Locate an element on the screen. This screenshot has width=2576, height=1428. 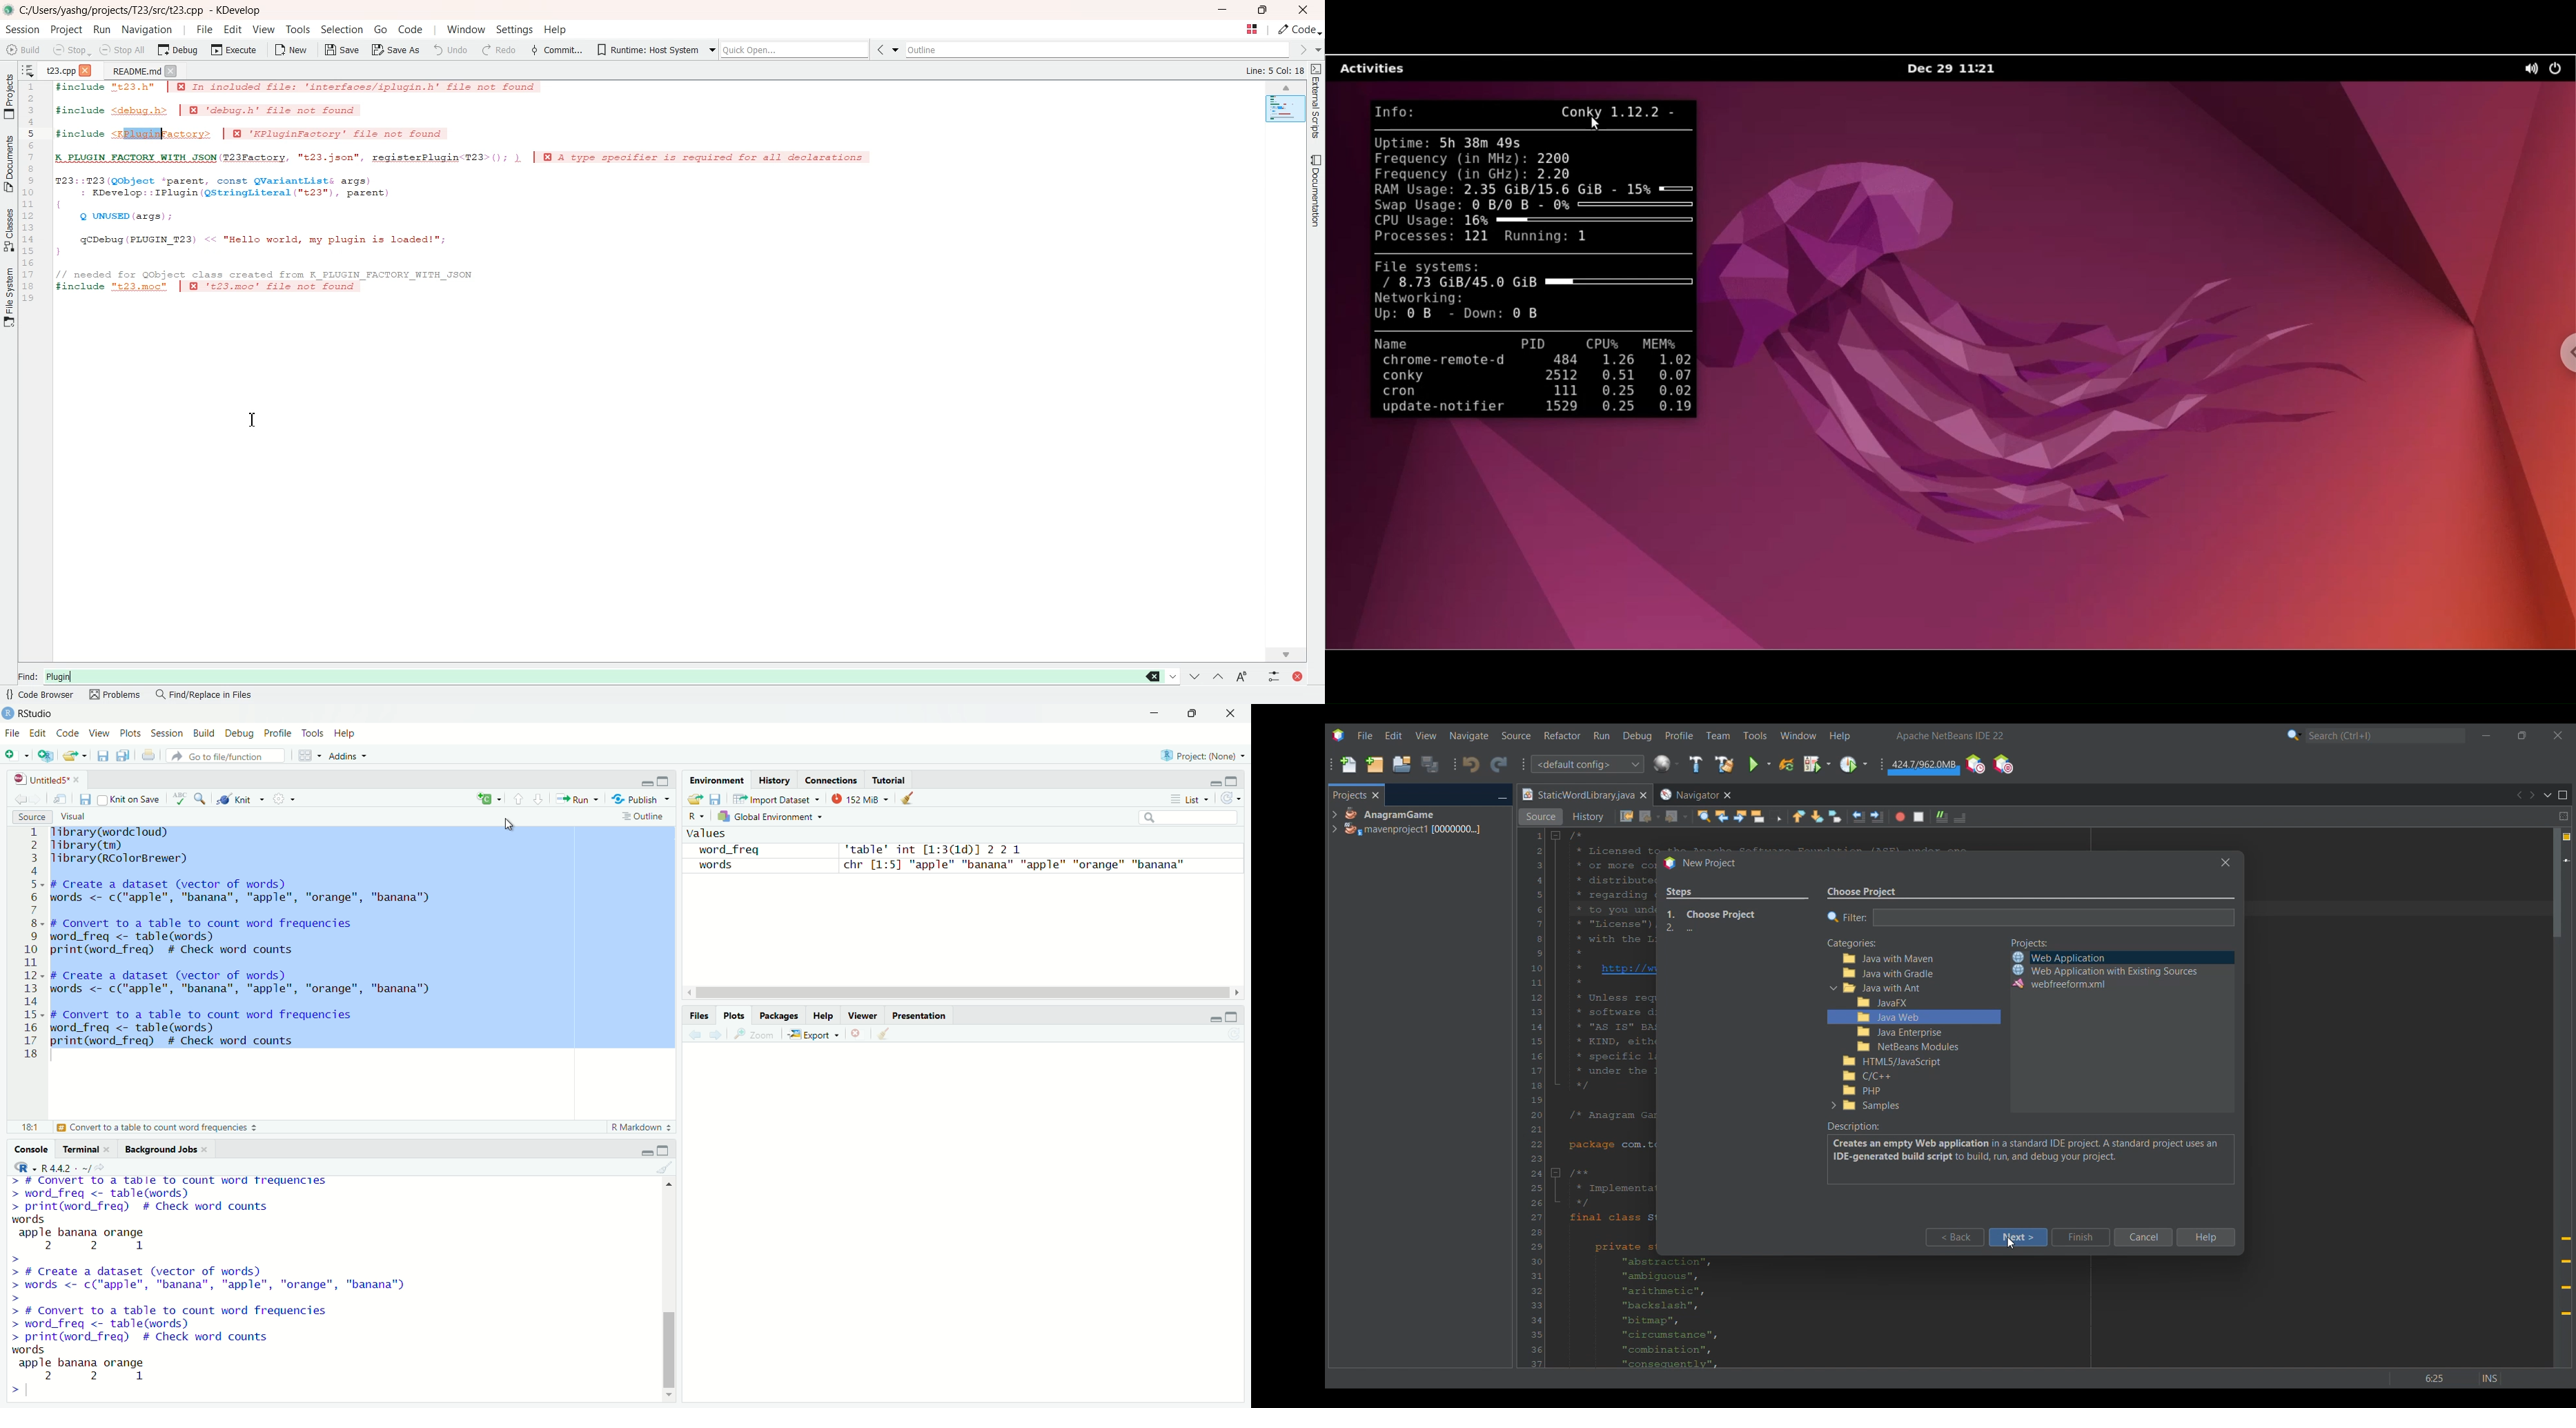
Settings is located at coordinates (285, 799).